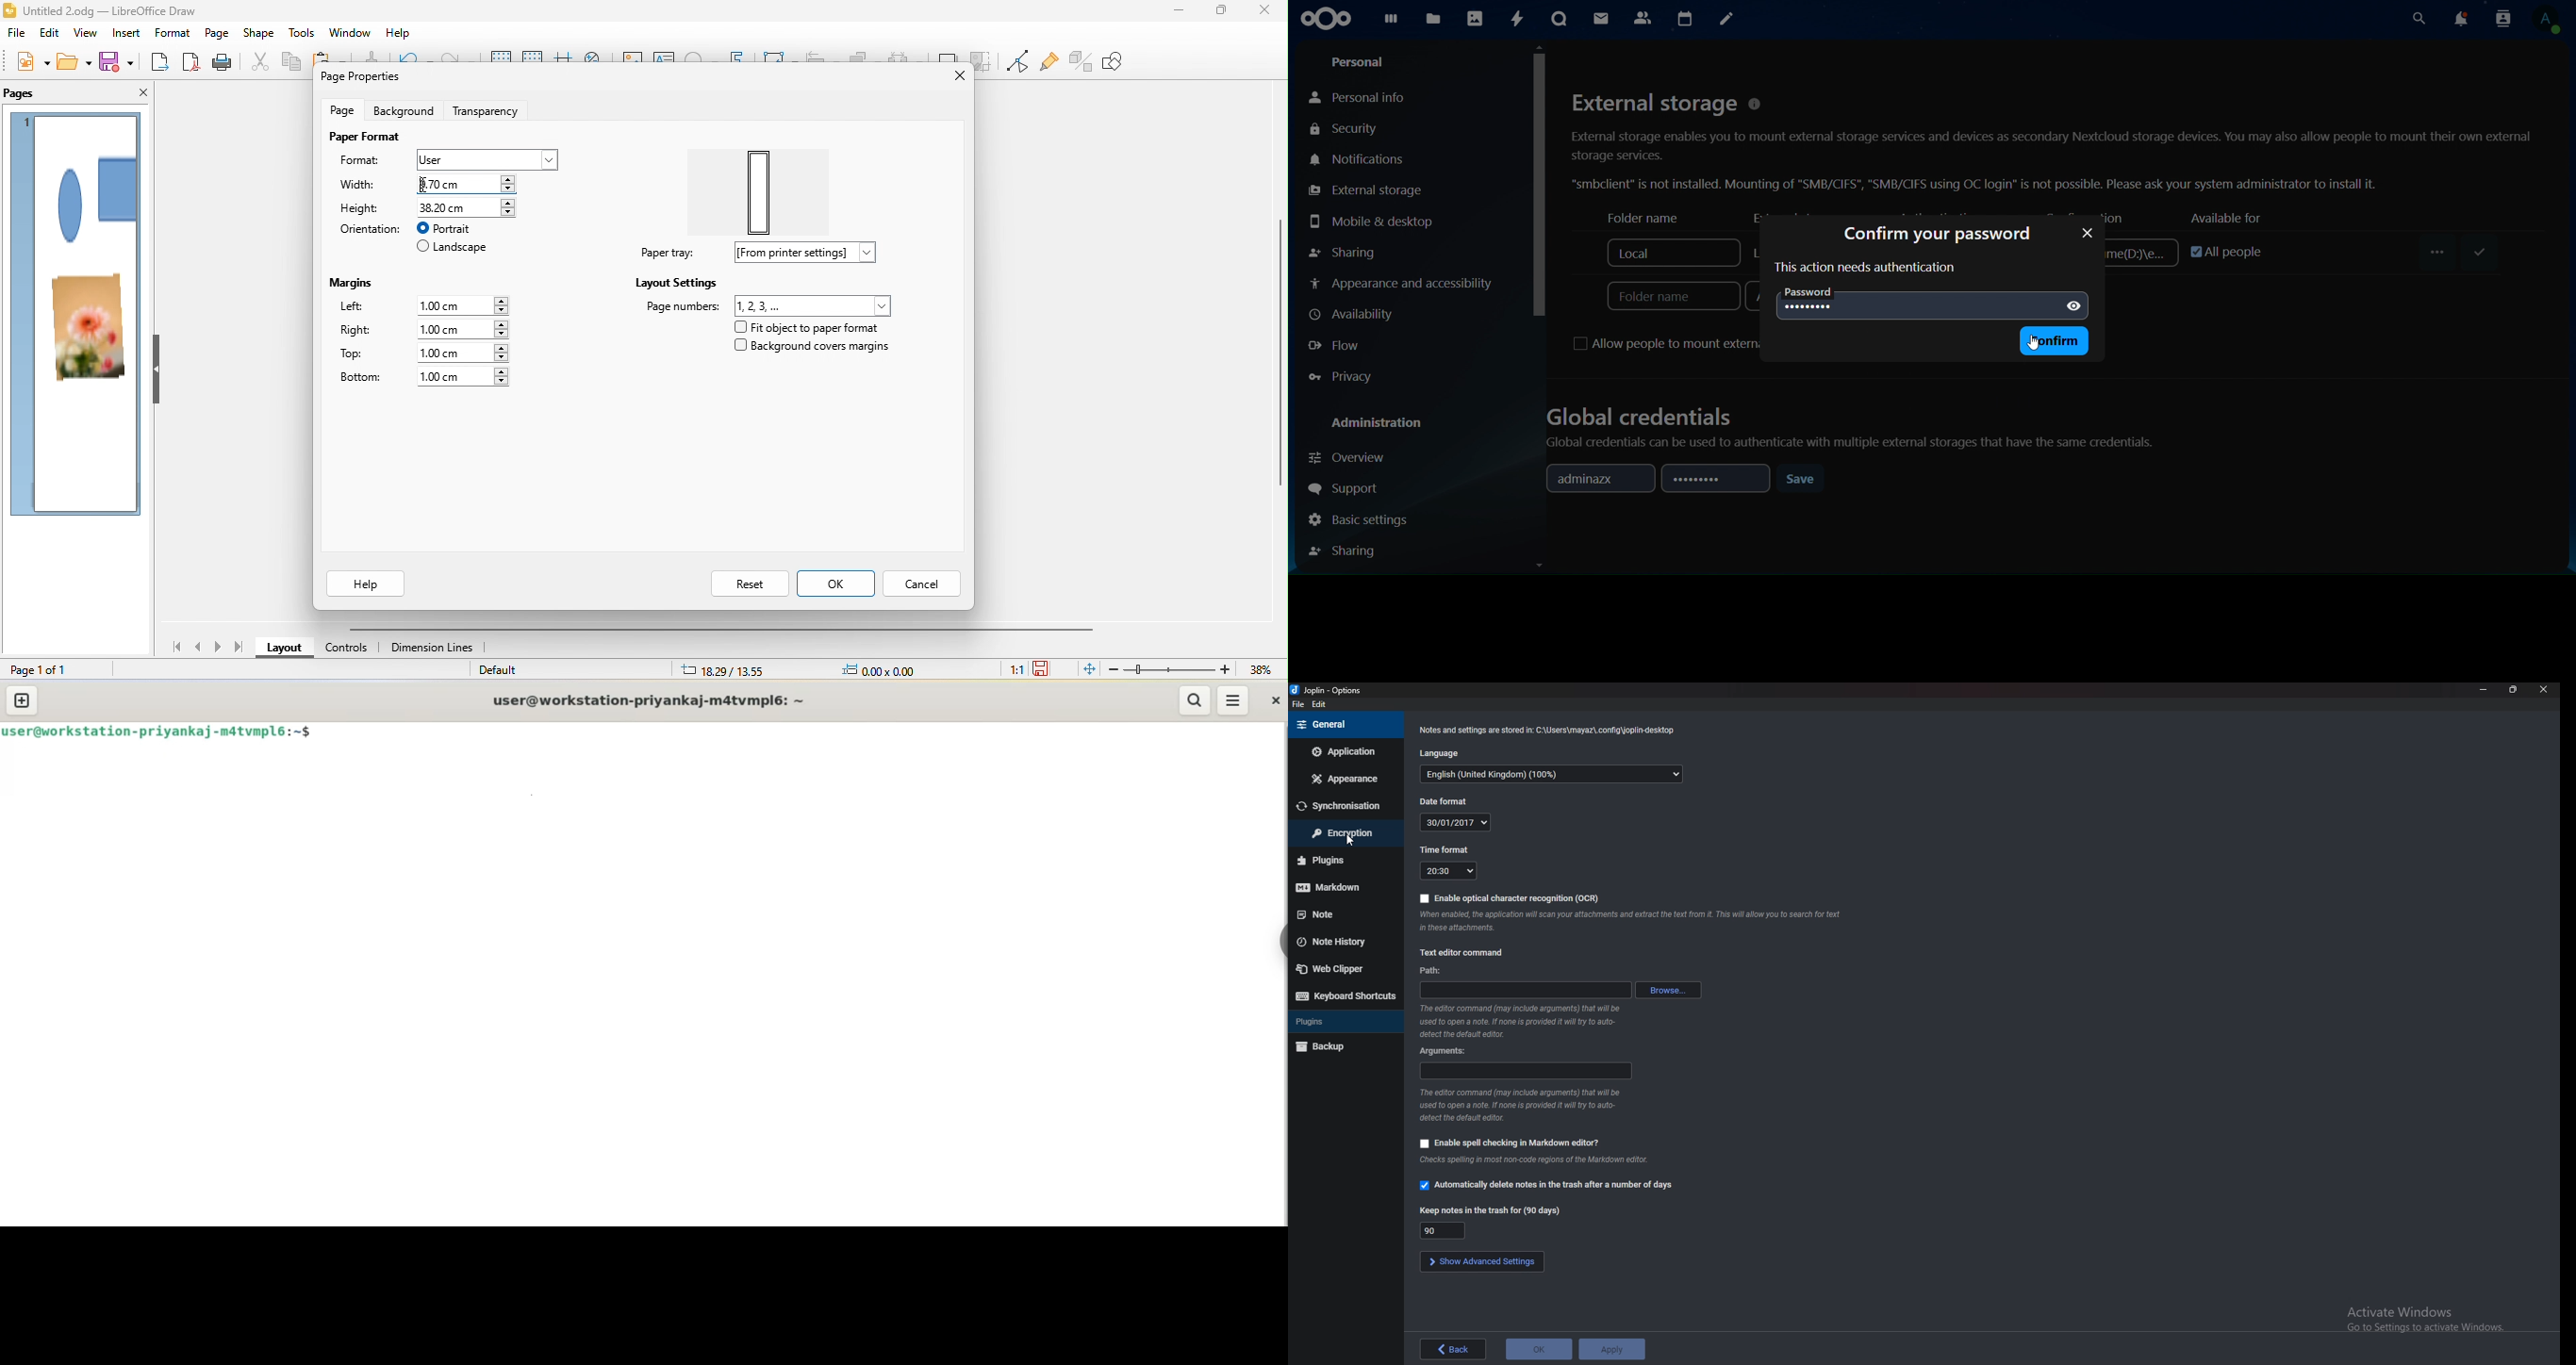 The width and height of the screenshot is (2576, 1372). Describe the element at coordinates (1644, 18) in the screenshot. I see `contact` at that location.